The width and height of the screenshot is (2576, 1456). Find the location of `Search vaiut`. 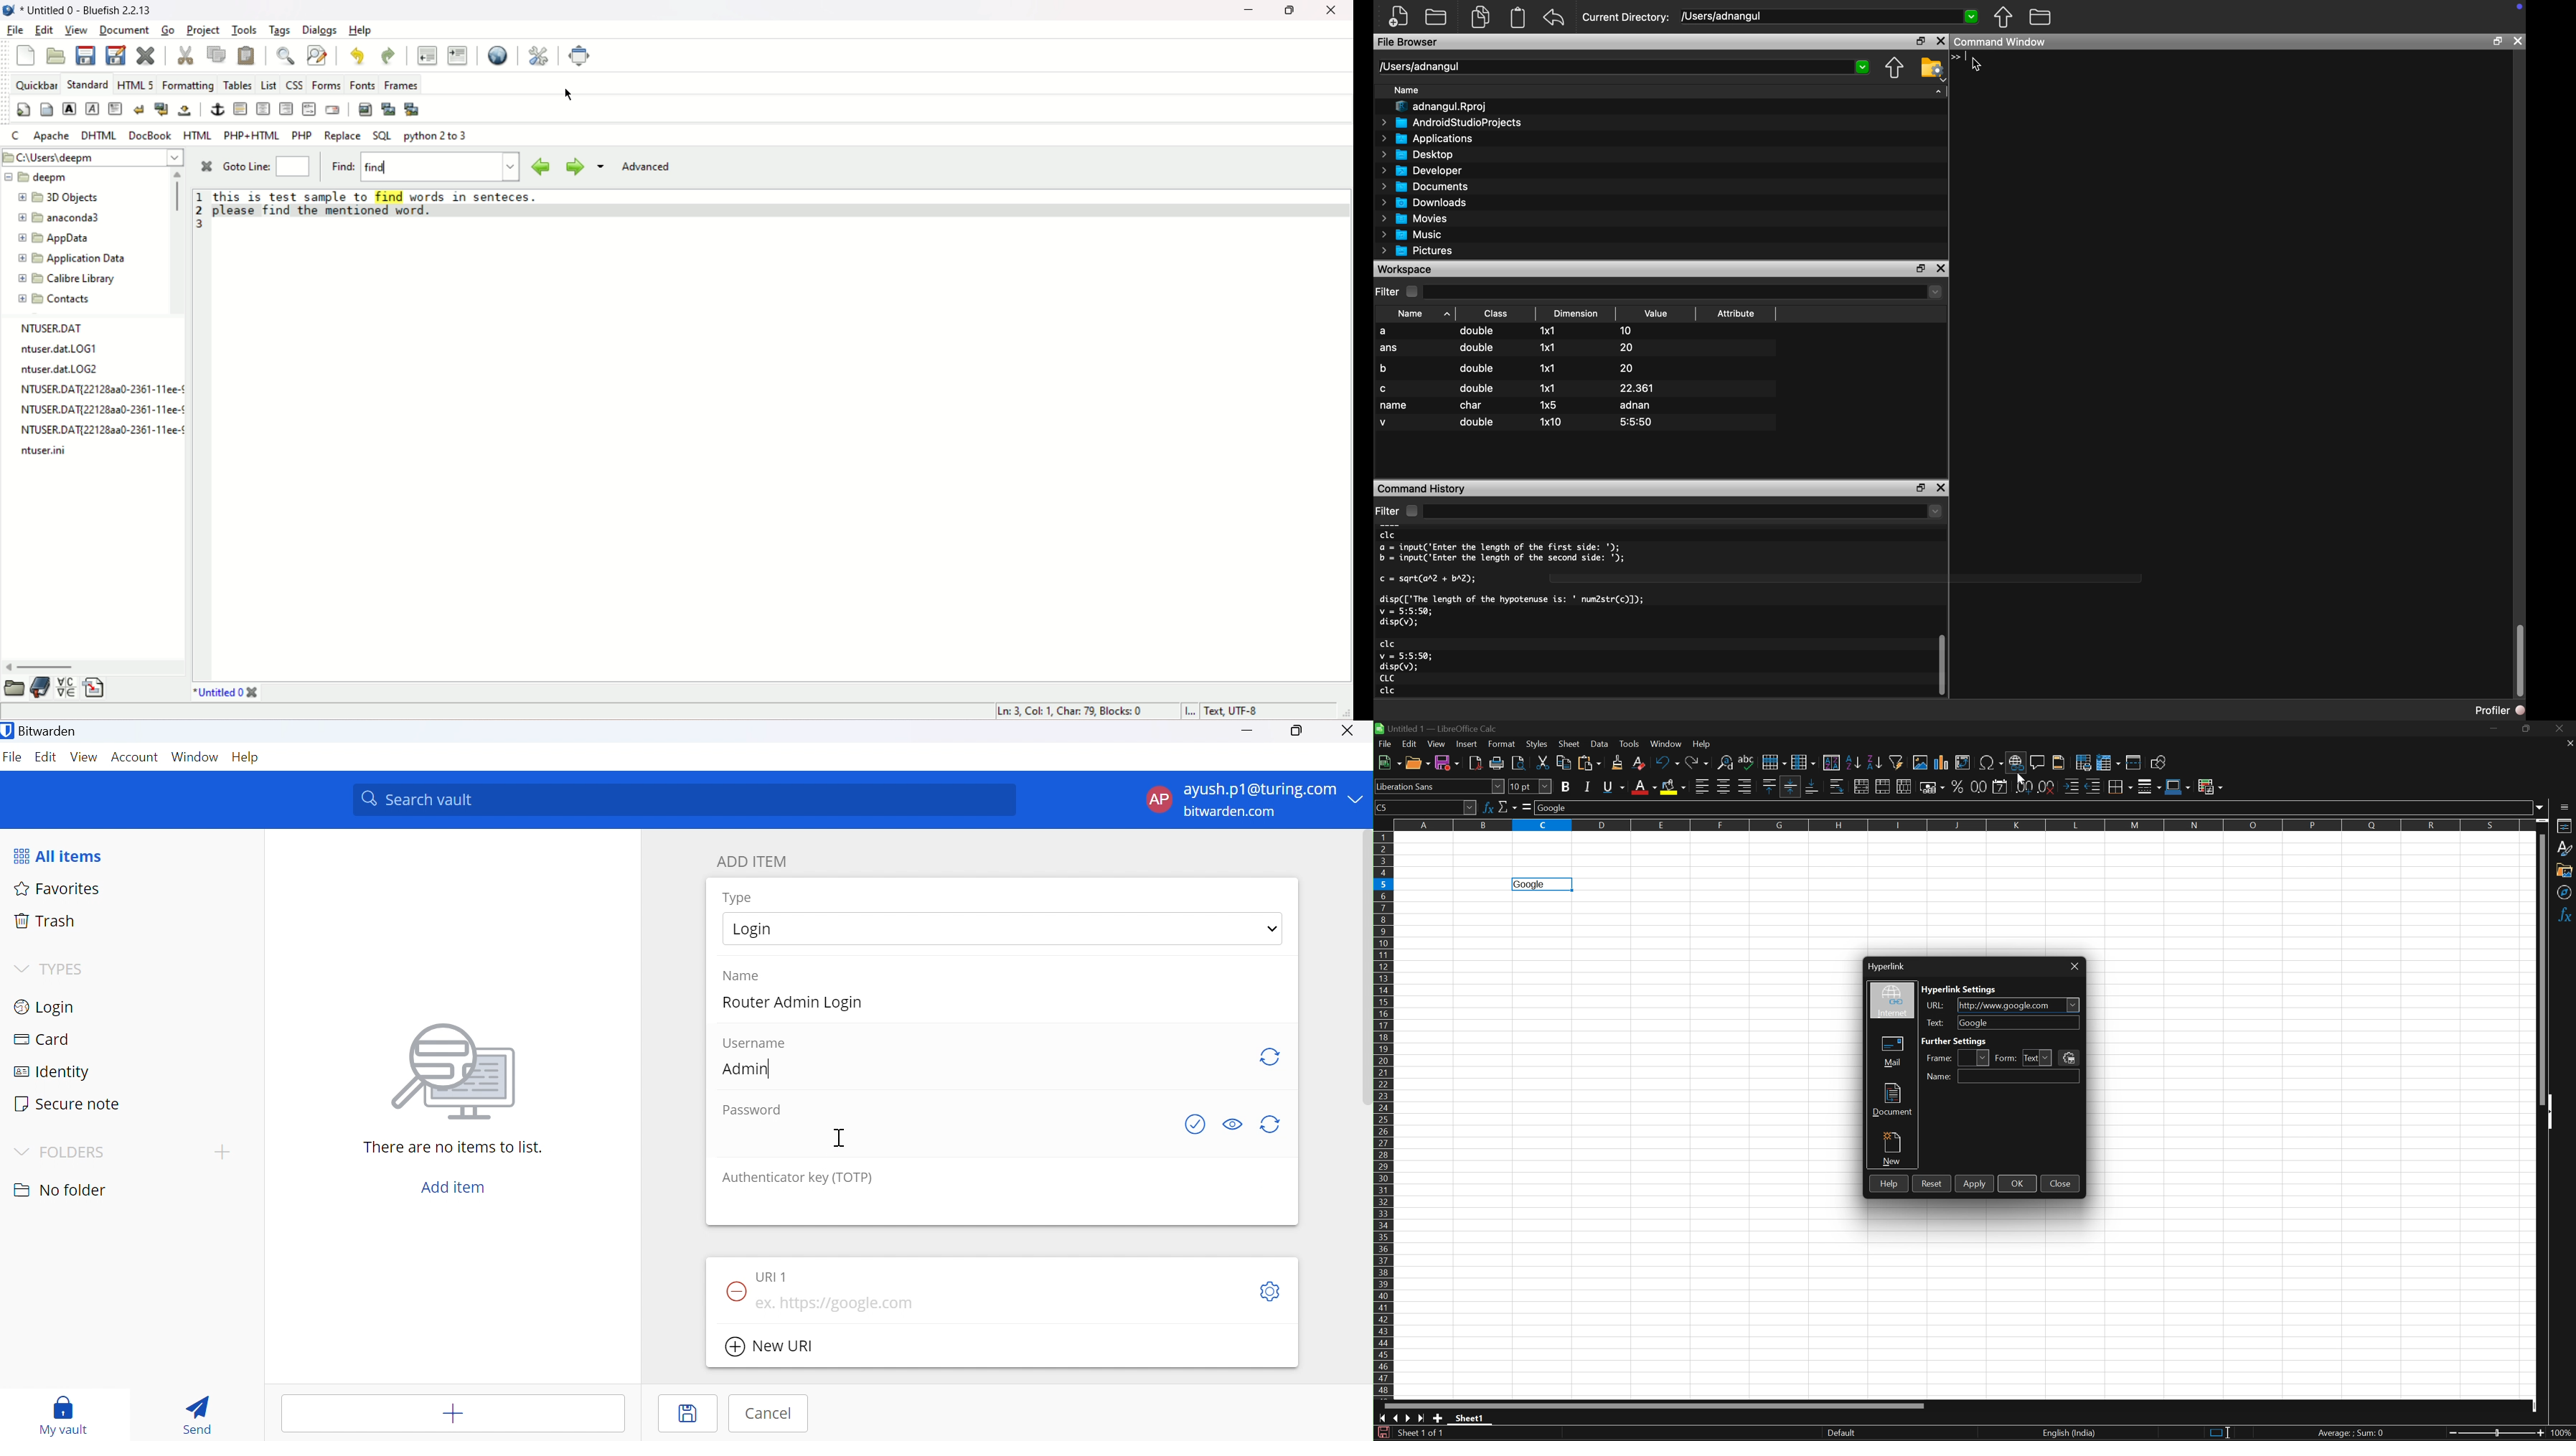

Search vaiut is located at coordinates (685, 800).